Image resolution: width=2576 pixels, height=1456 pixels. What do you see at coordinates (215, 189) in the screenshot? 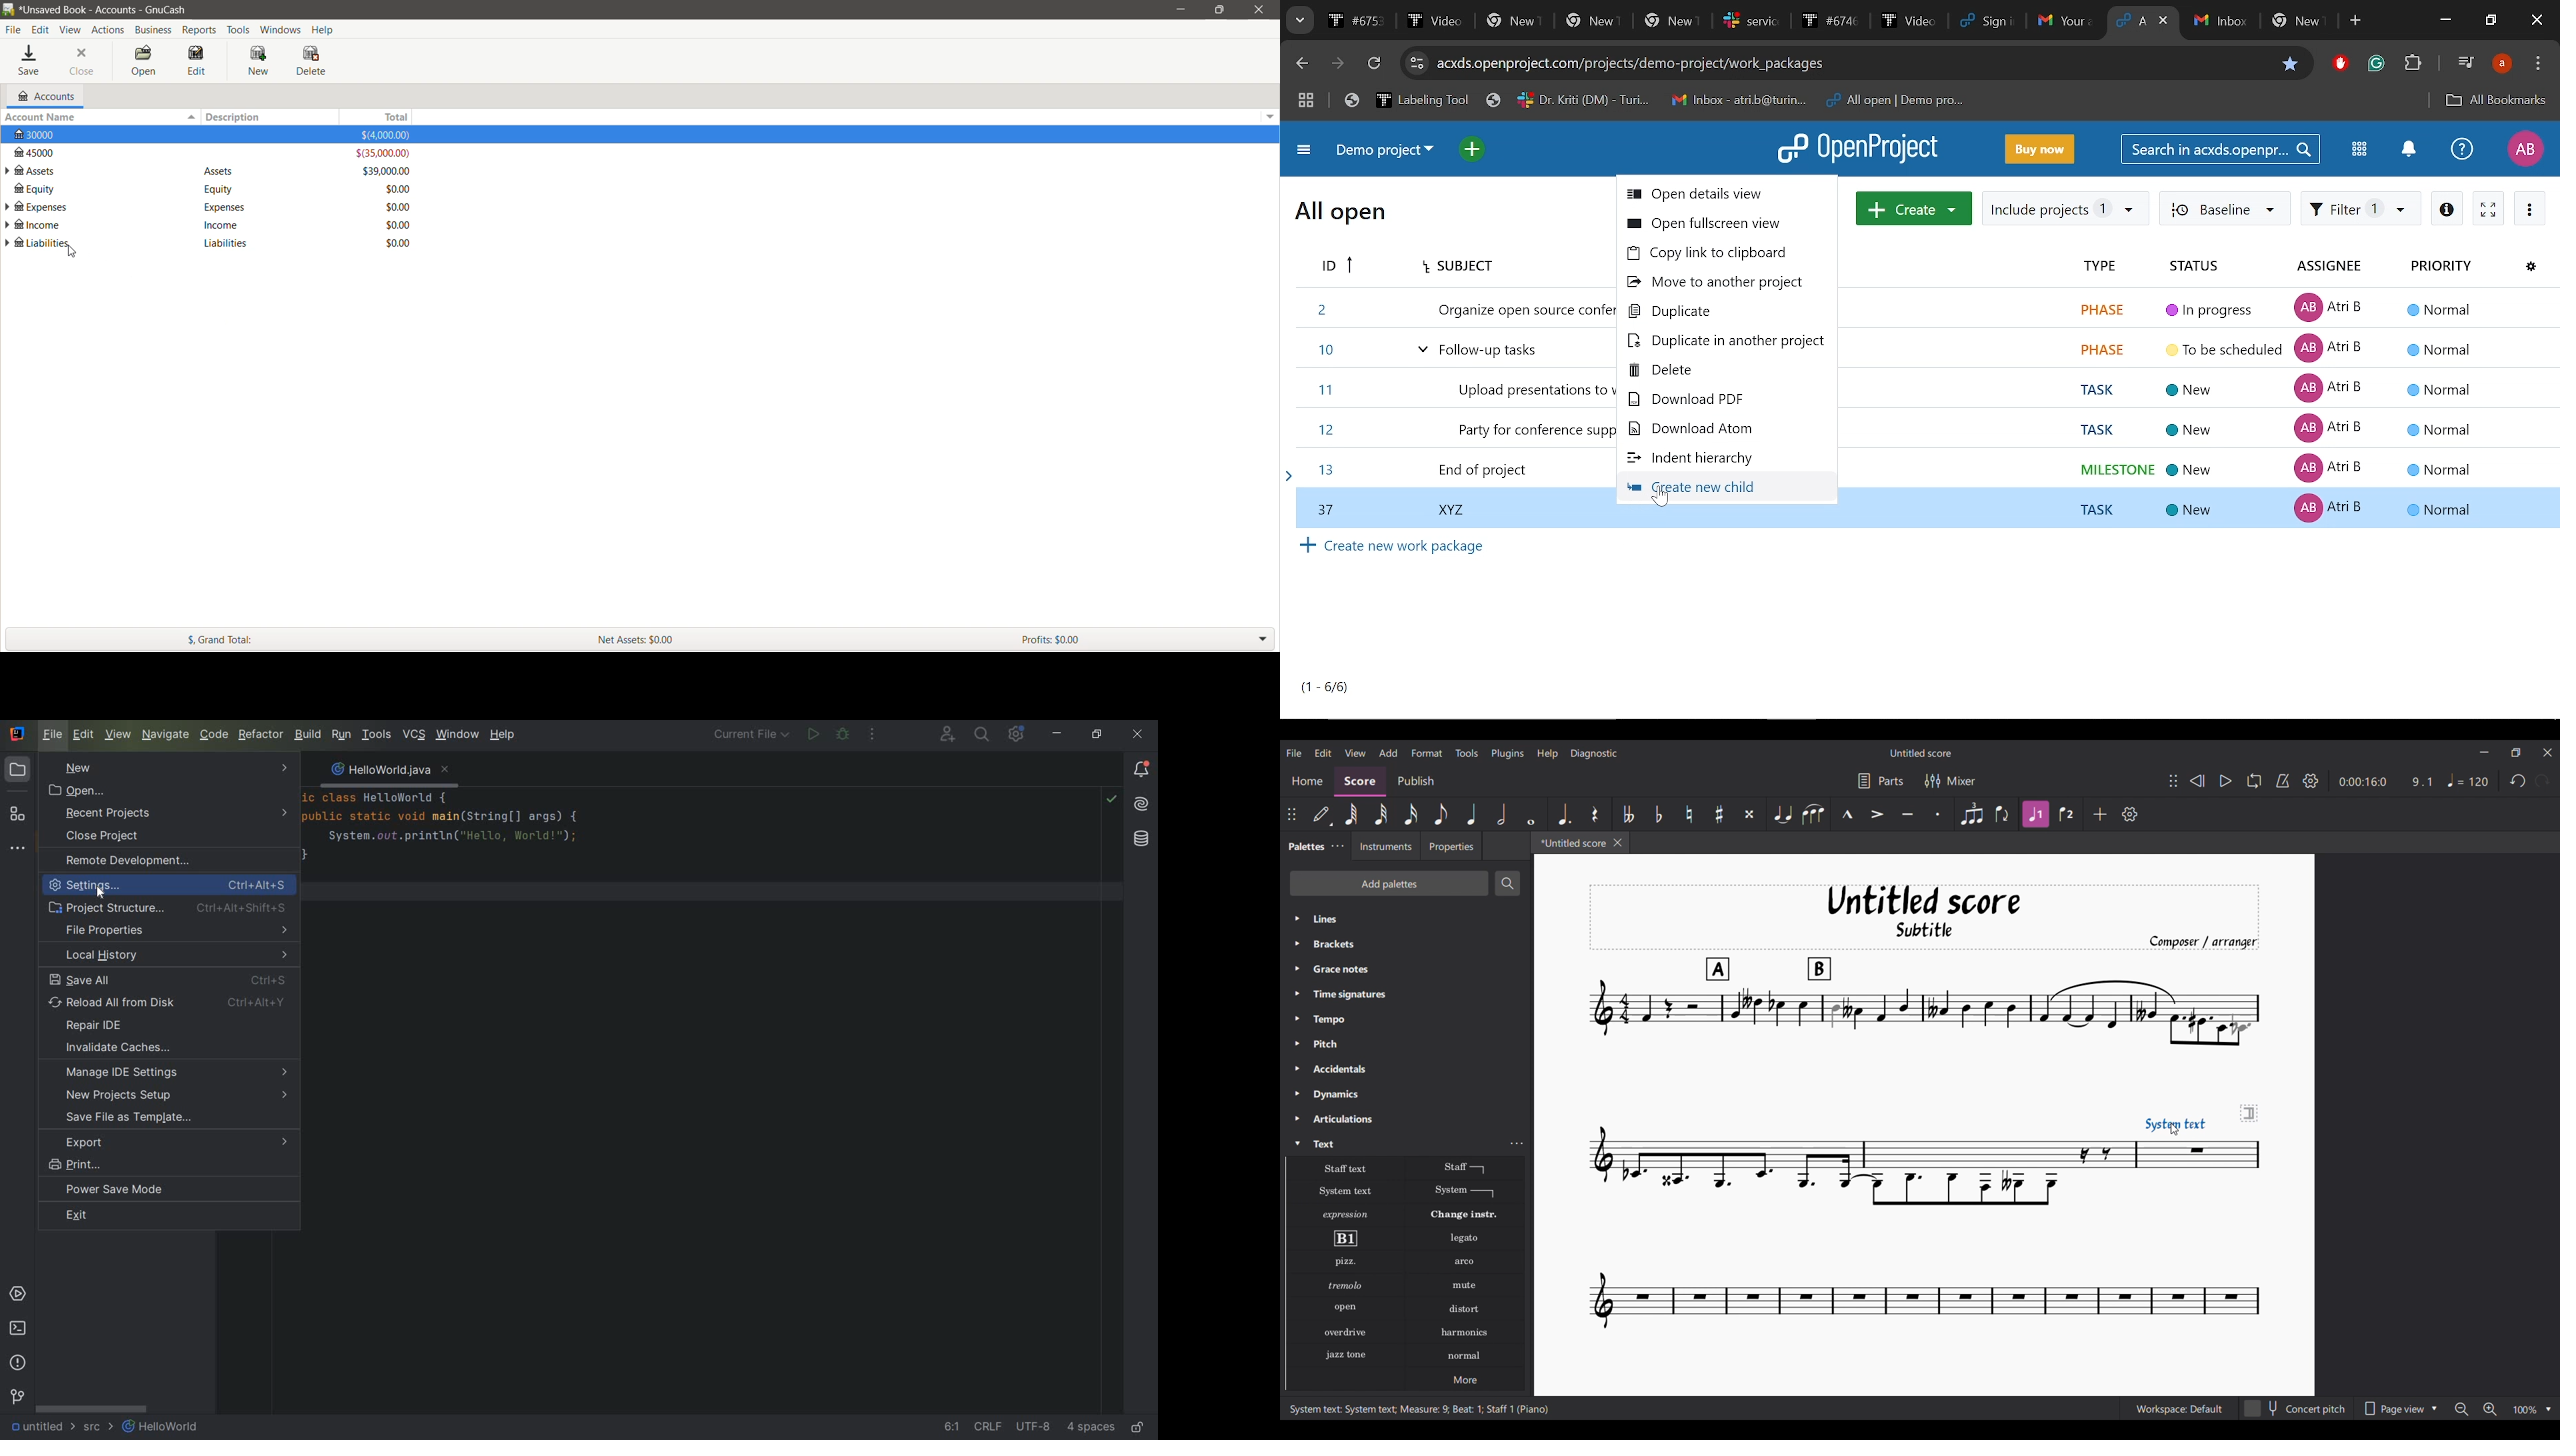
I see `details of the account "Equity"` at bounding box center [215, 189].